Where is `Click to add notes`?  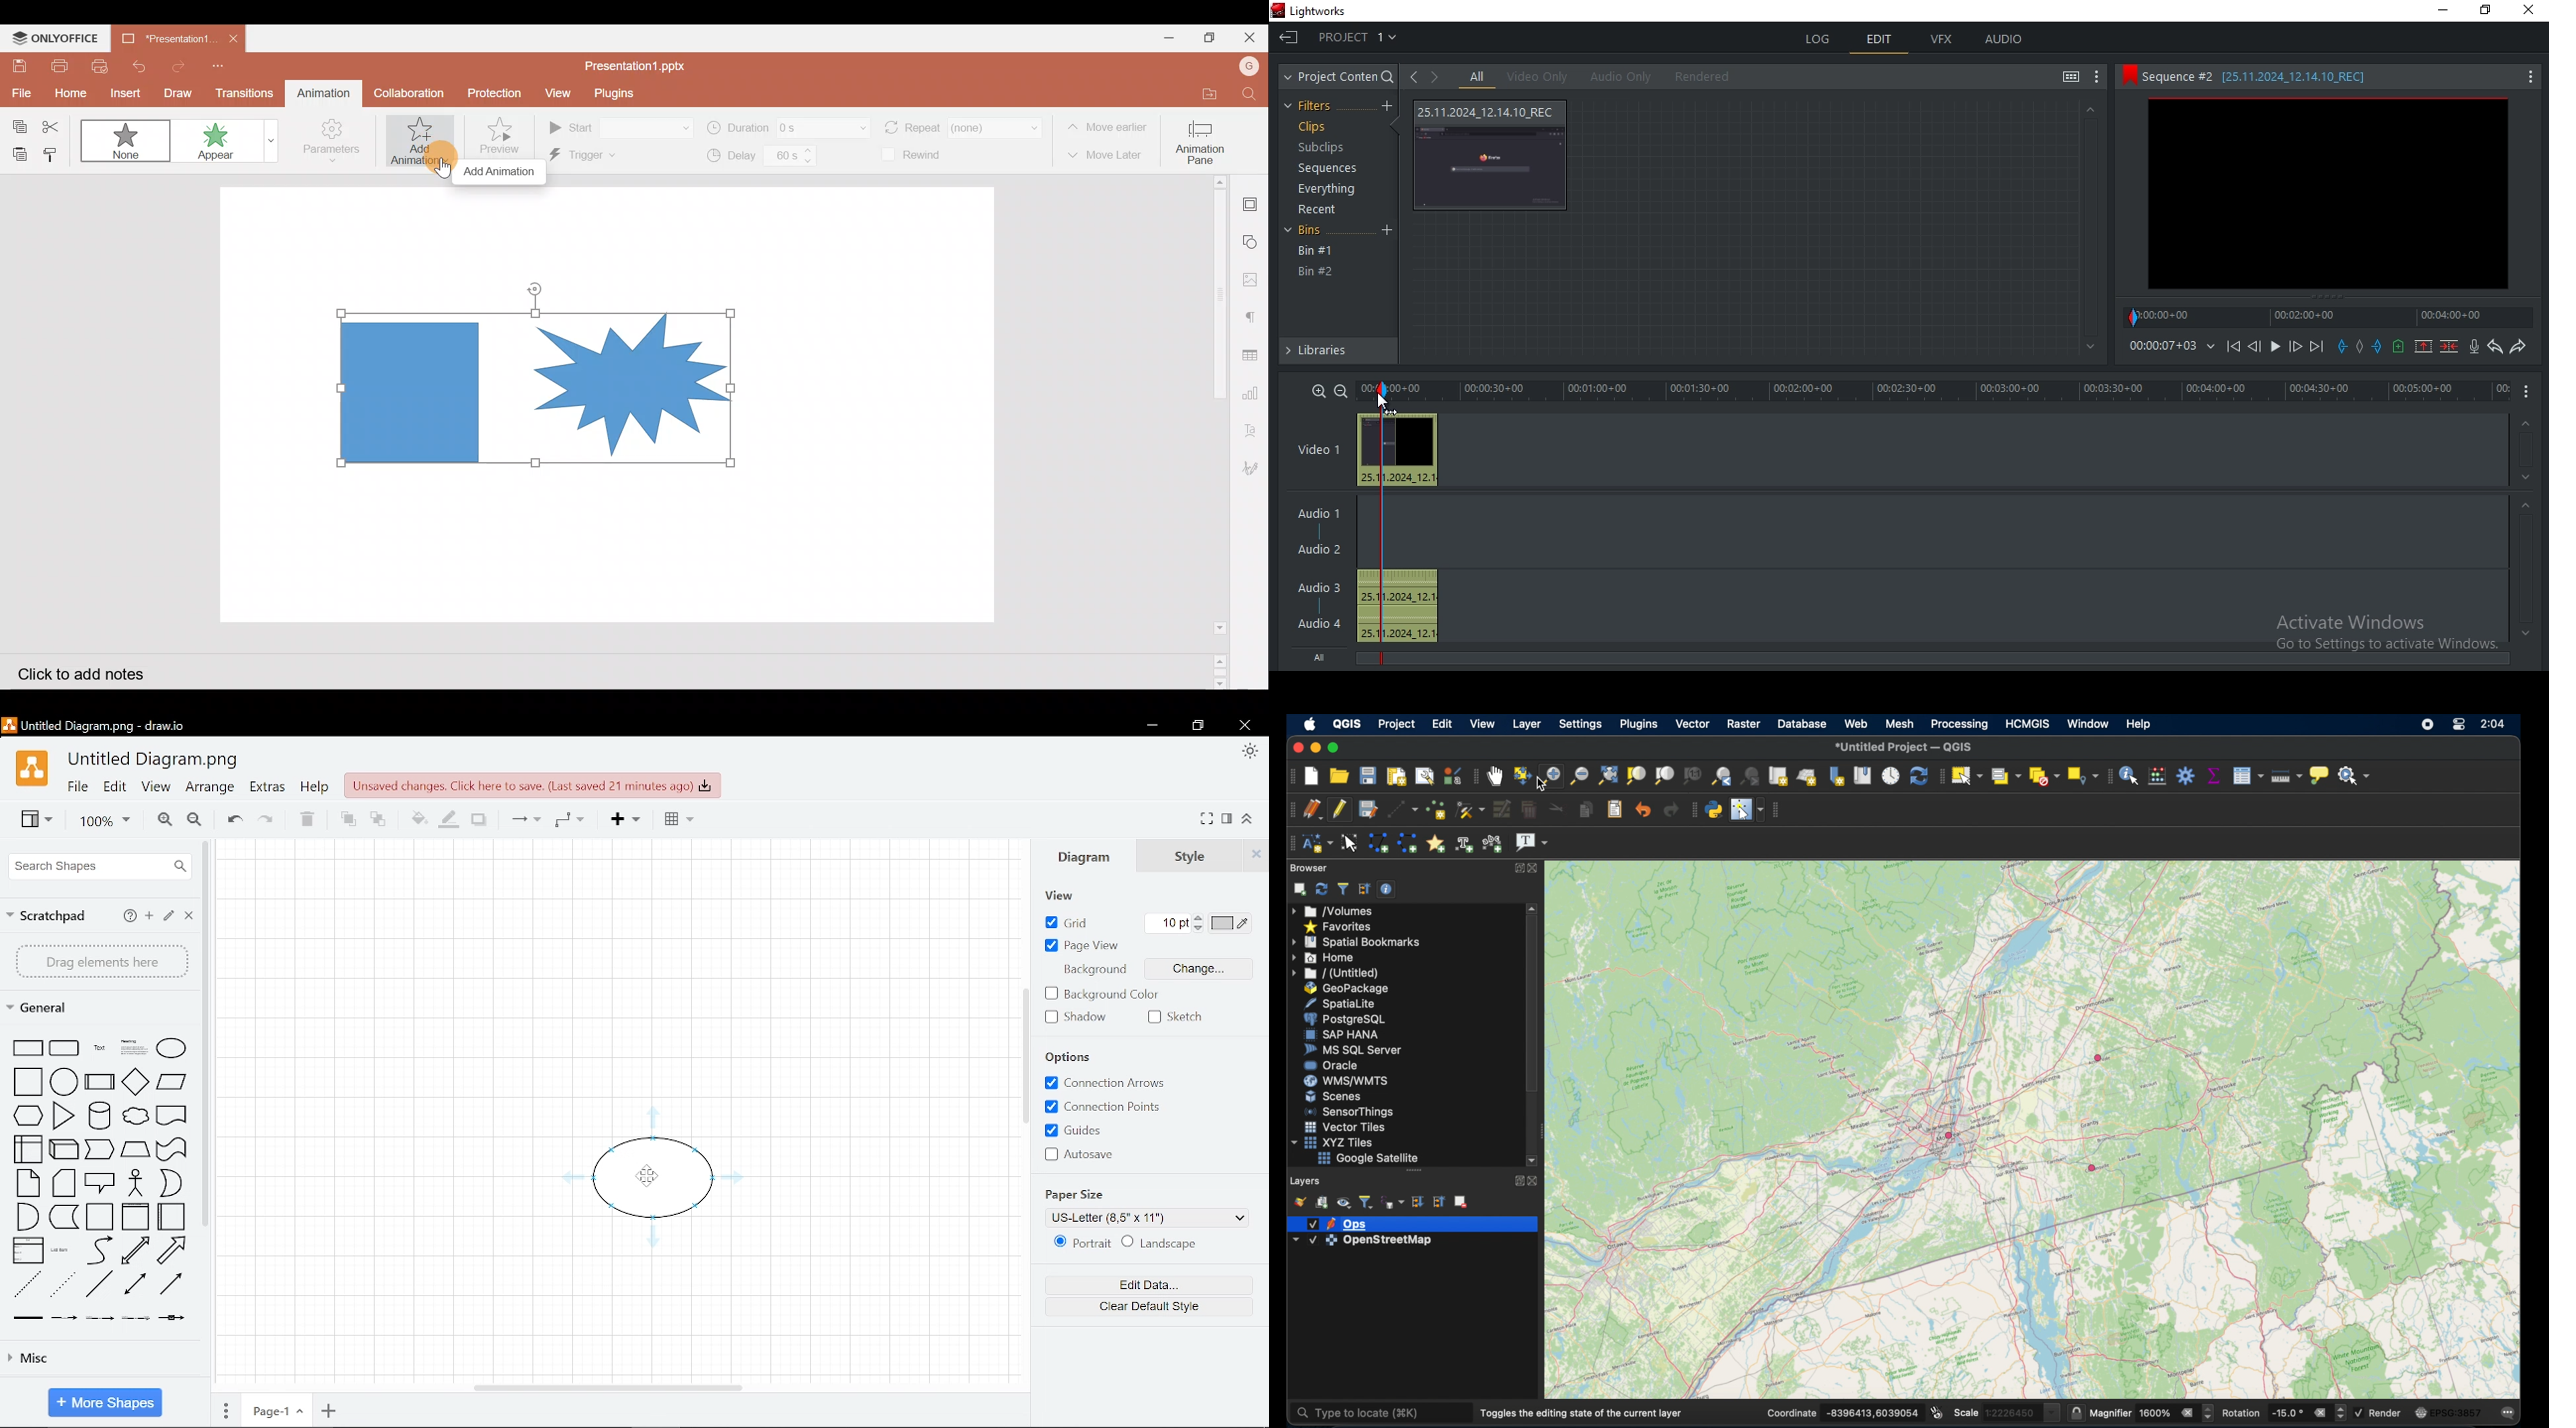 Click to add notes is located at coordinates (95, 672).